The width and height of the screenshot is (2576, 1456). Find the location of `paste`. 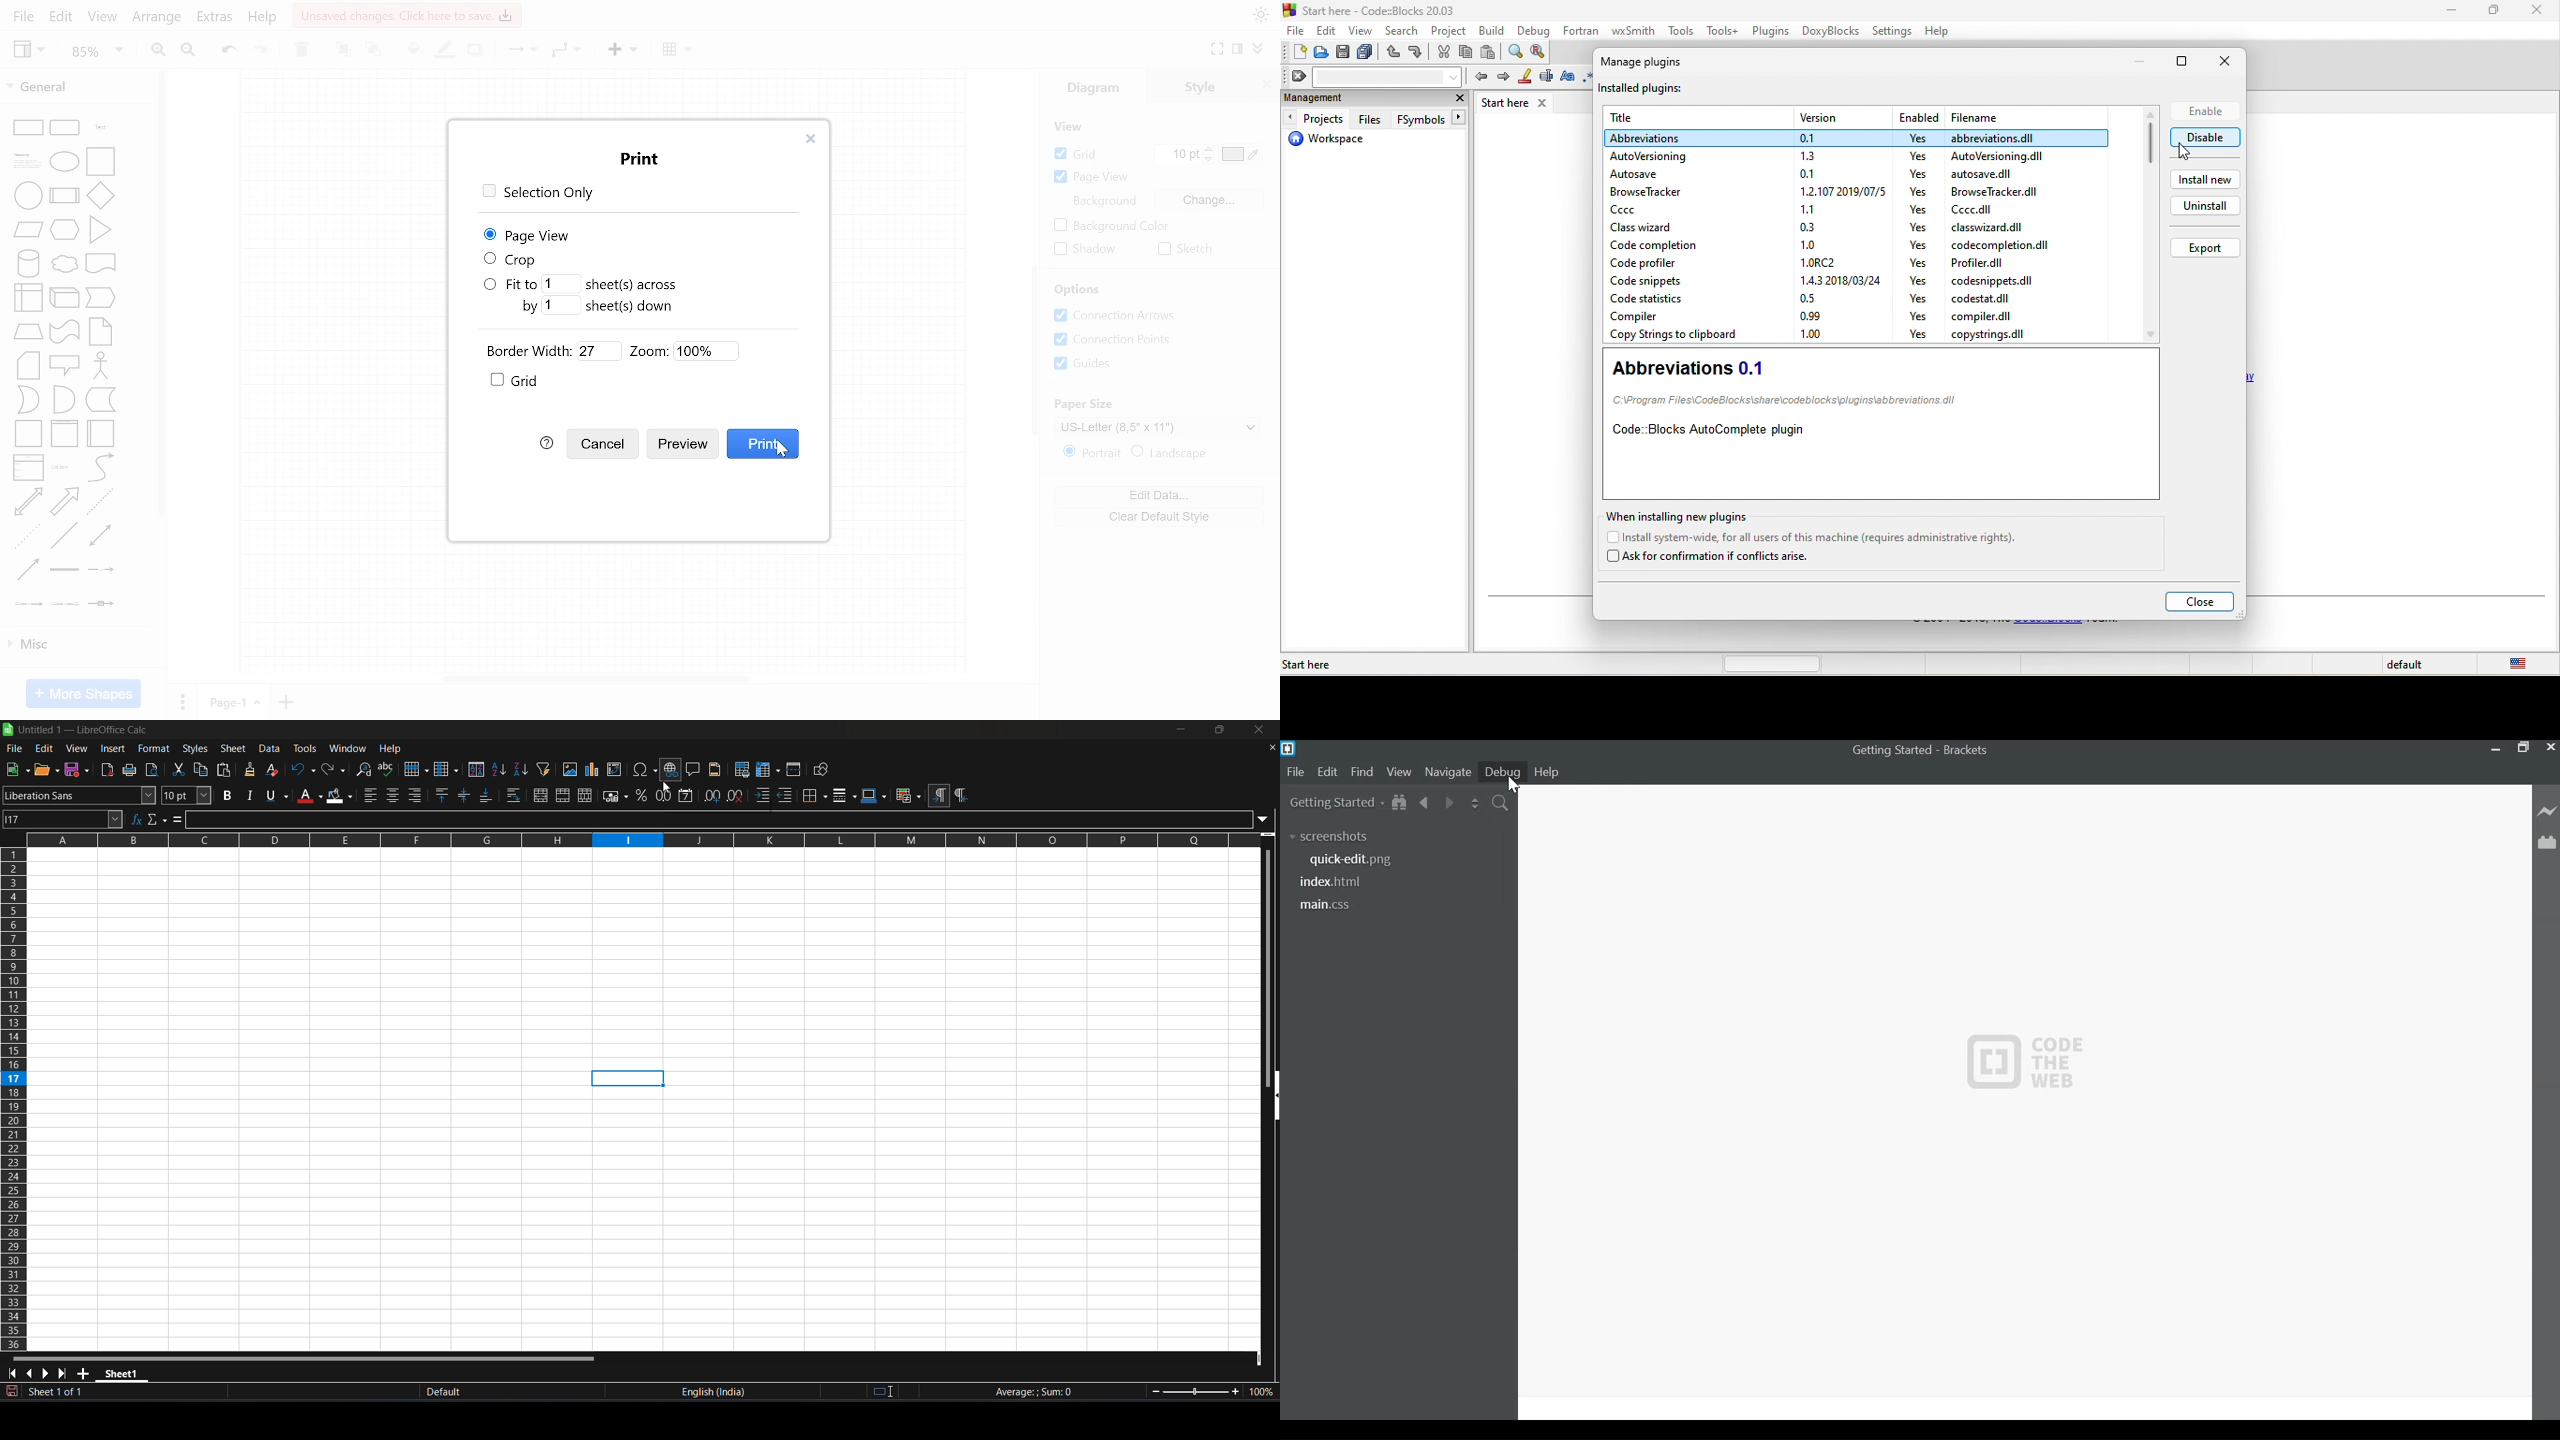

paste is located at coordinates (225, 769).